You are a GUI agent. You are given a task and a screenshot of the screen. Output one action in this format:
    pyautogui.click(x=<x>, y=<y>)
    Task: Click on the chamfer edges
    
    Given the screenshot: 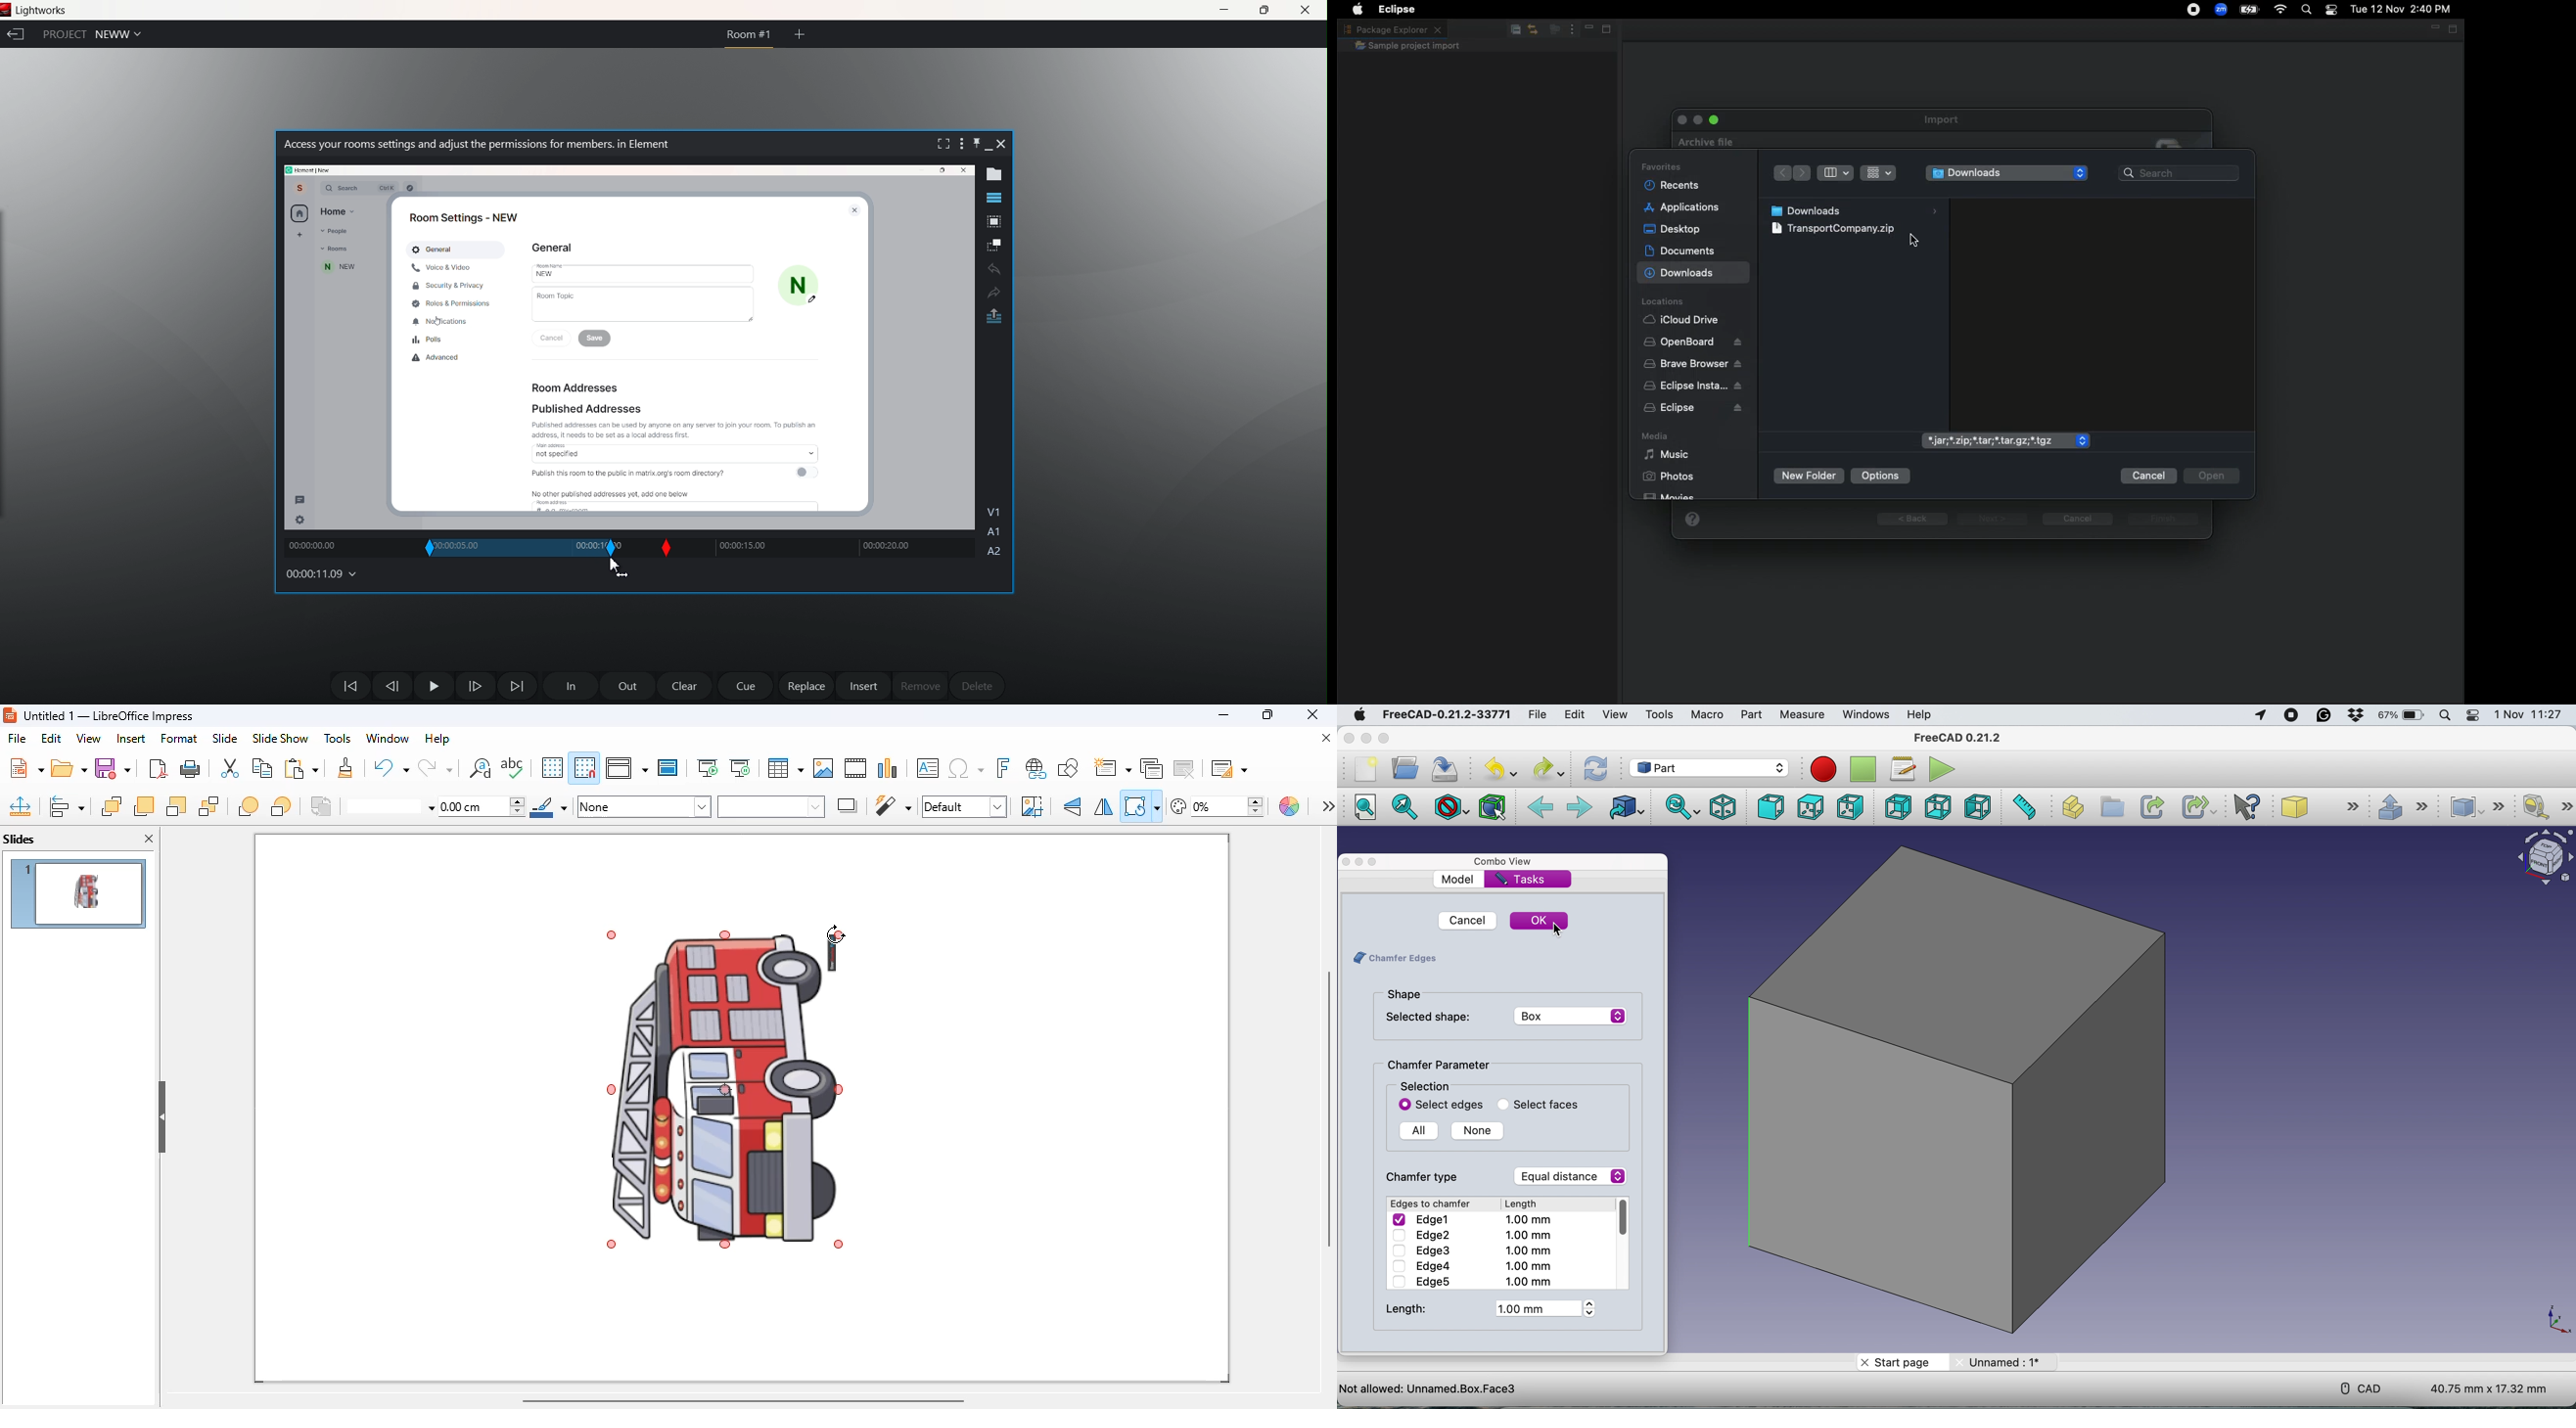 What is the action you would take?
    pyautogui.click(x=1399, y=959)
    